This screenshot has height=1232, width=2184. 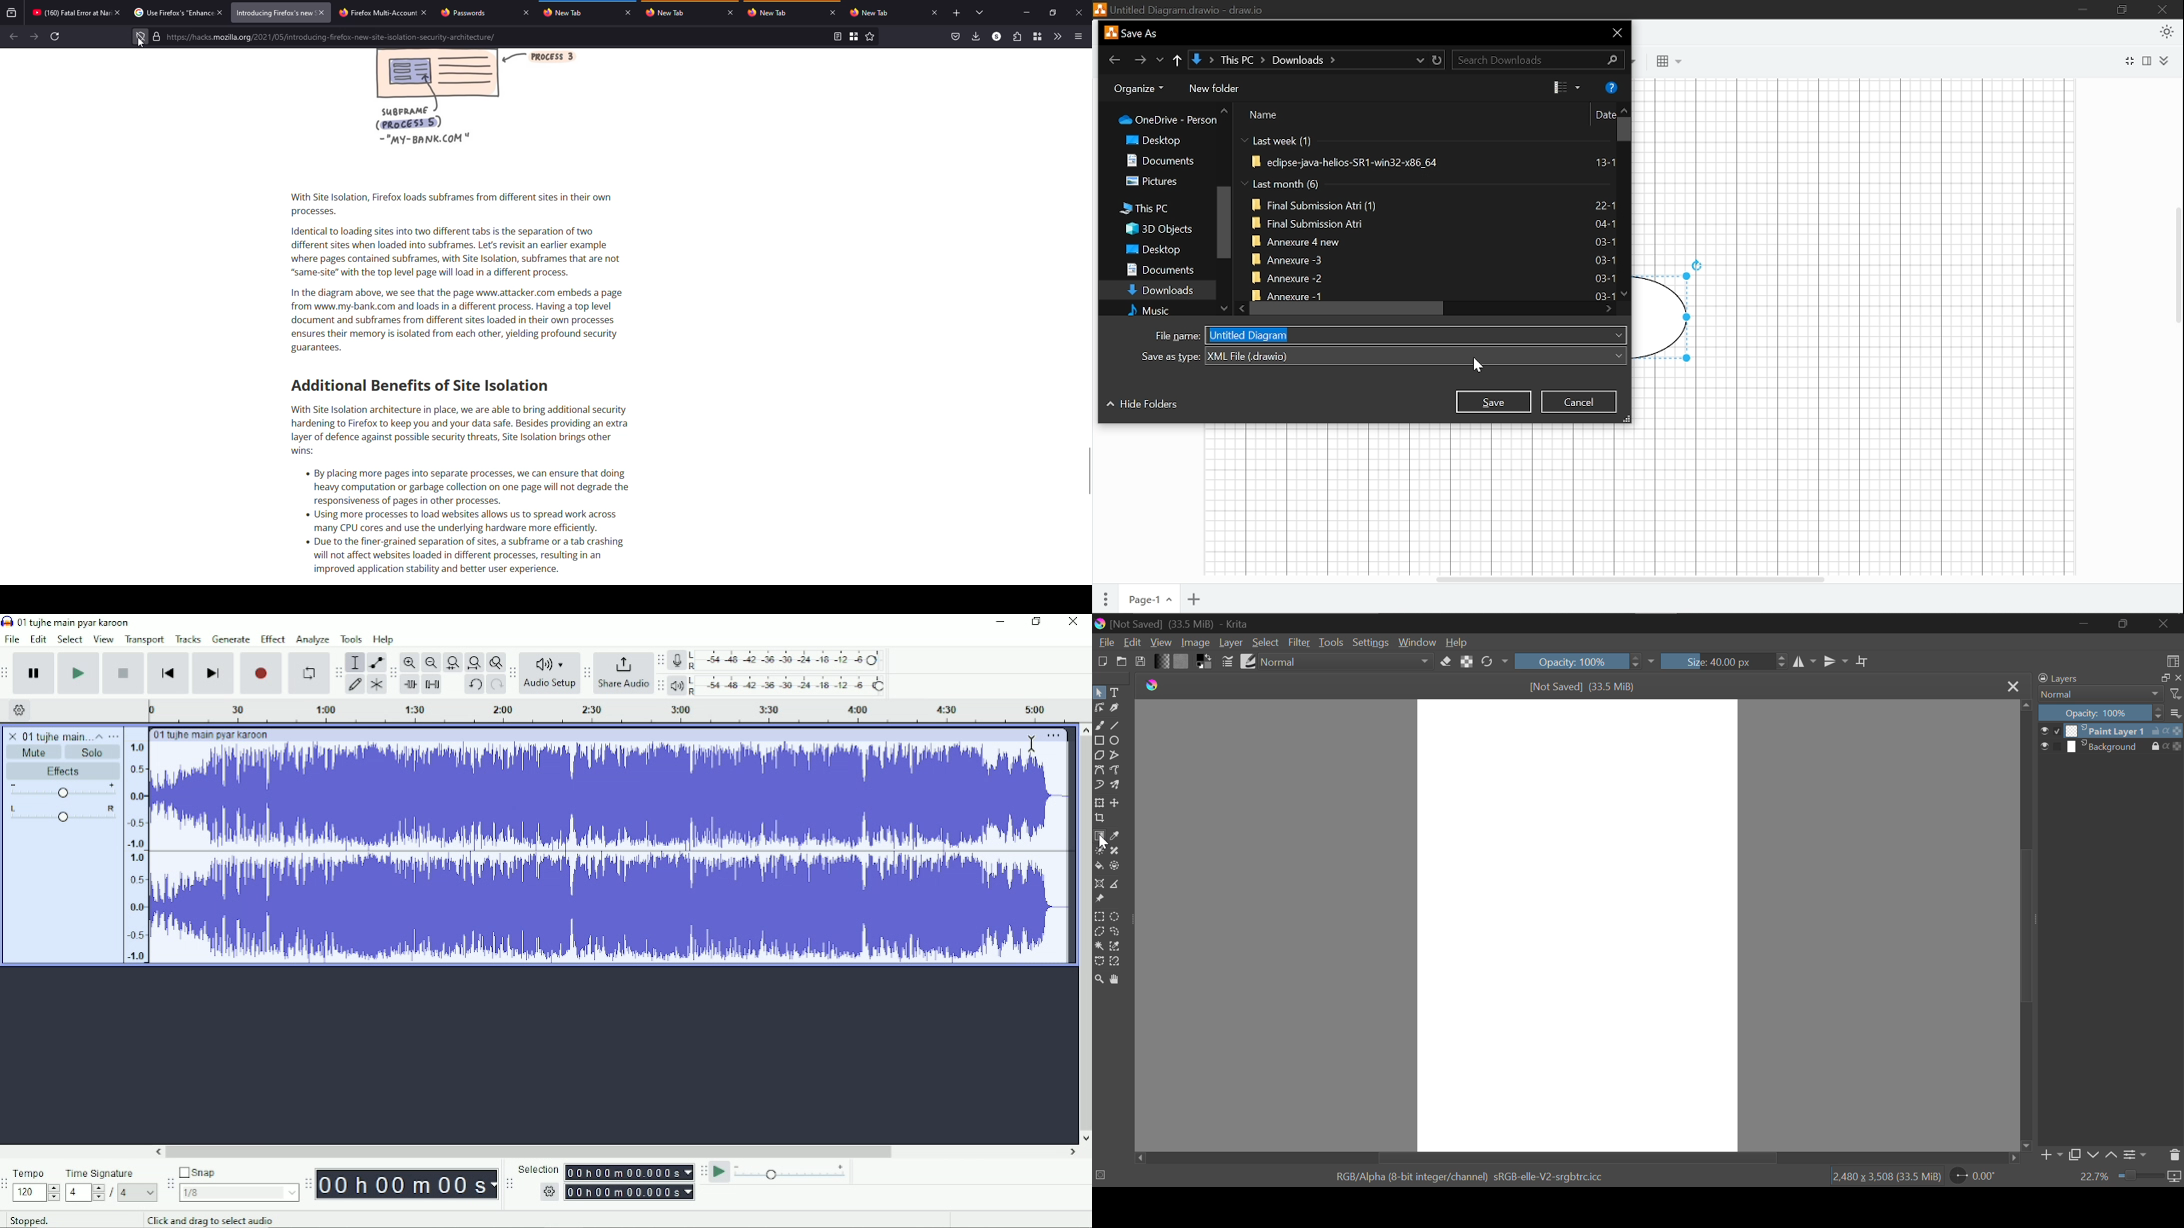 What do you see at coordinates (2177, 678) in the screenshot?
I see `close` at bounding box center [2177, 678].